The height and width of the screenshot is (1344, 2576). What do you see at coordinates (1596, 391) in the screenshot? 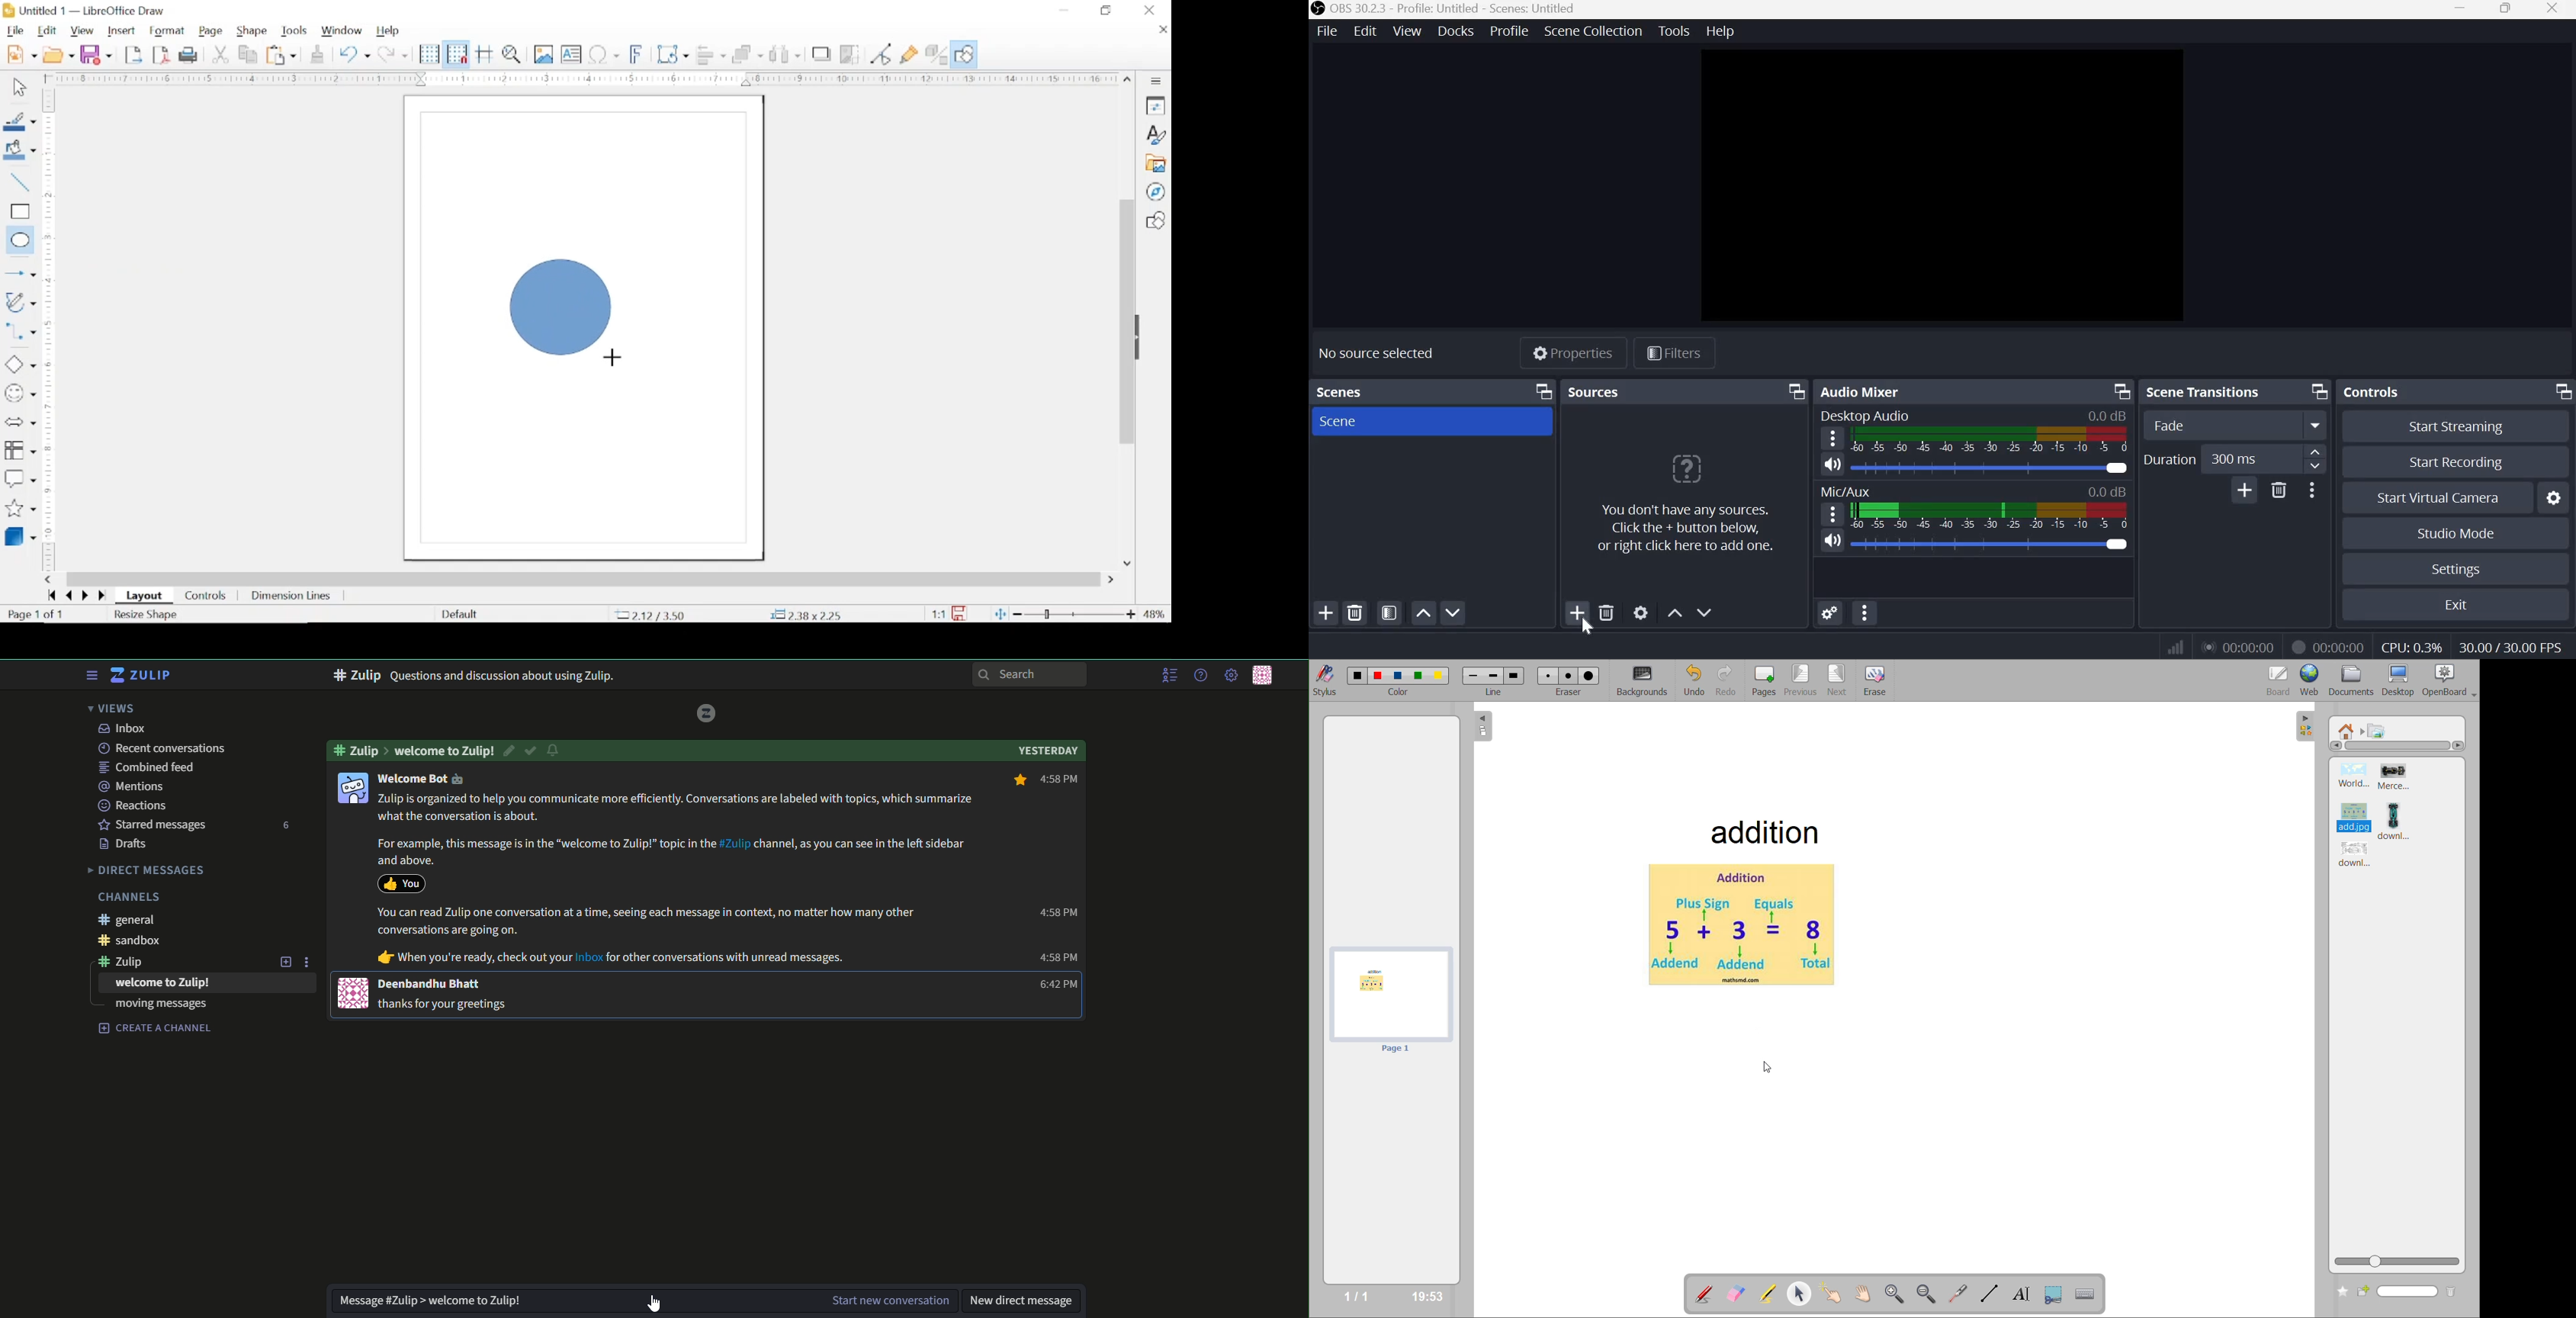
I see `Sources` at bounding box center [1596, 391].